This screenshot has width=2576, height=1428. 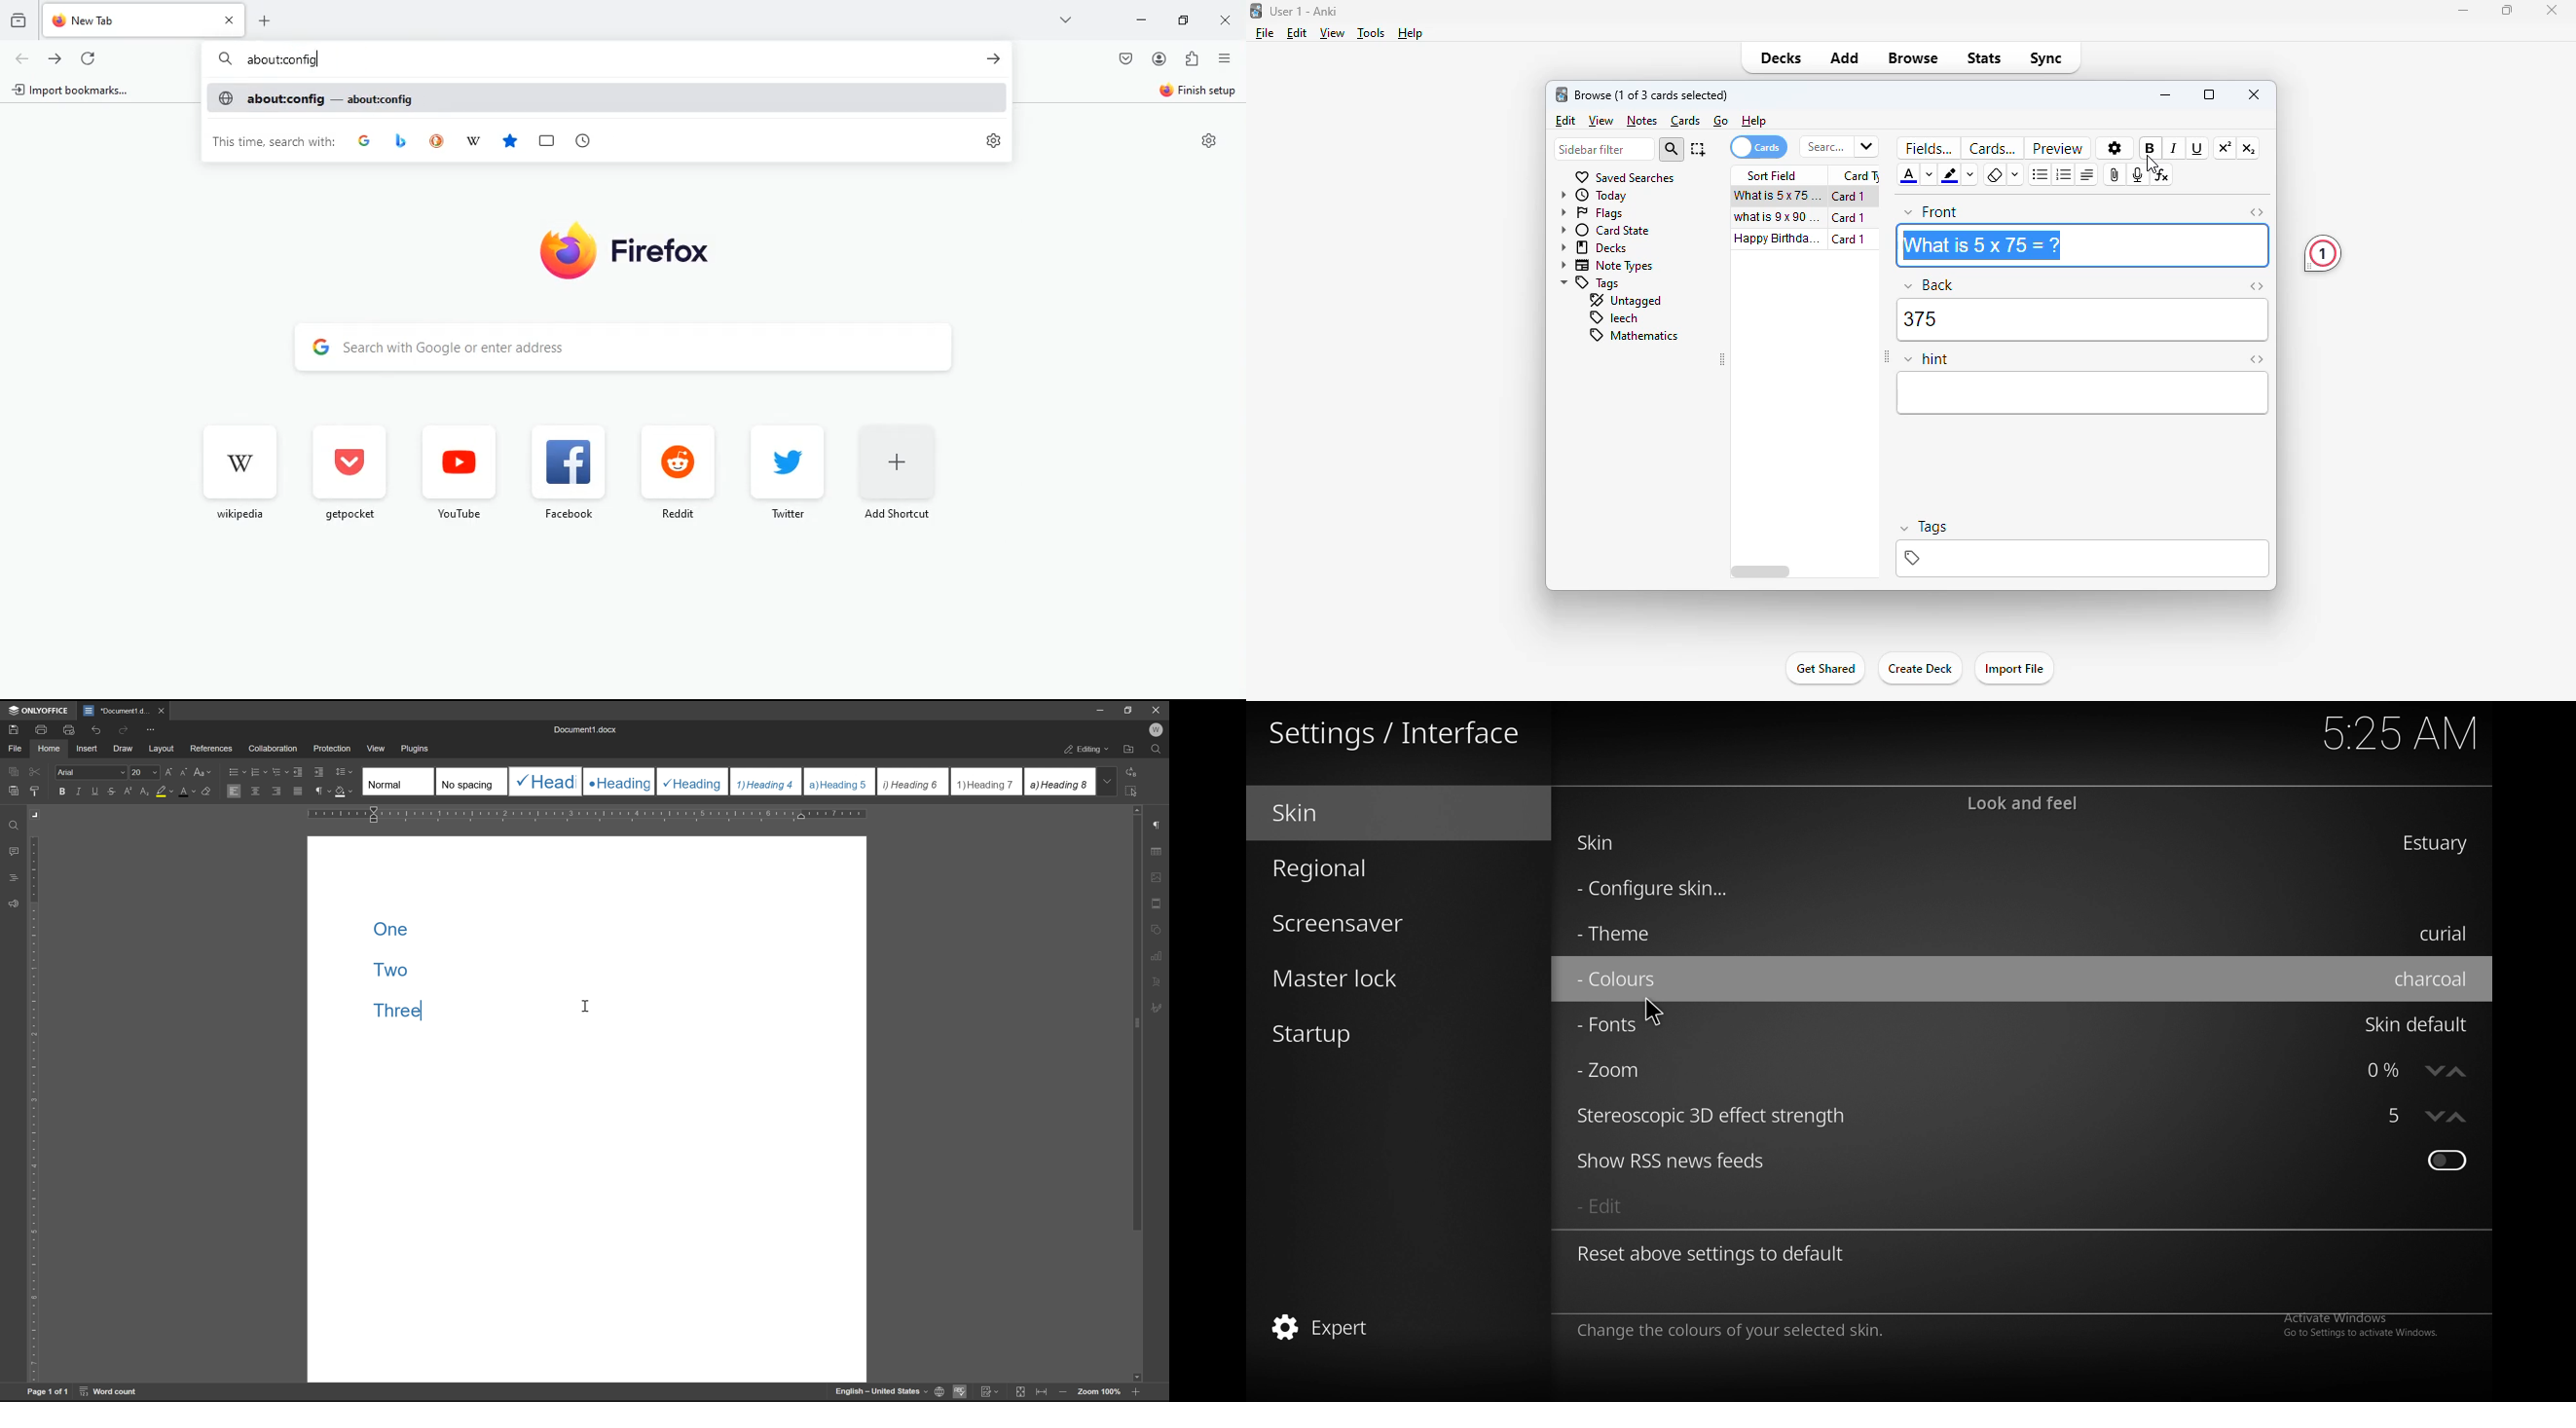 What do you see at coordinates (1356, 815) in the screenshot?
I see `skin` at bounding box center [1356, 815].